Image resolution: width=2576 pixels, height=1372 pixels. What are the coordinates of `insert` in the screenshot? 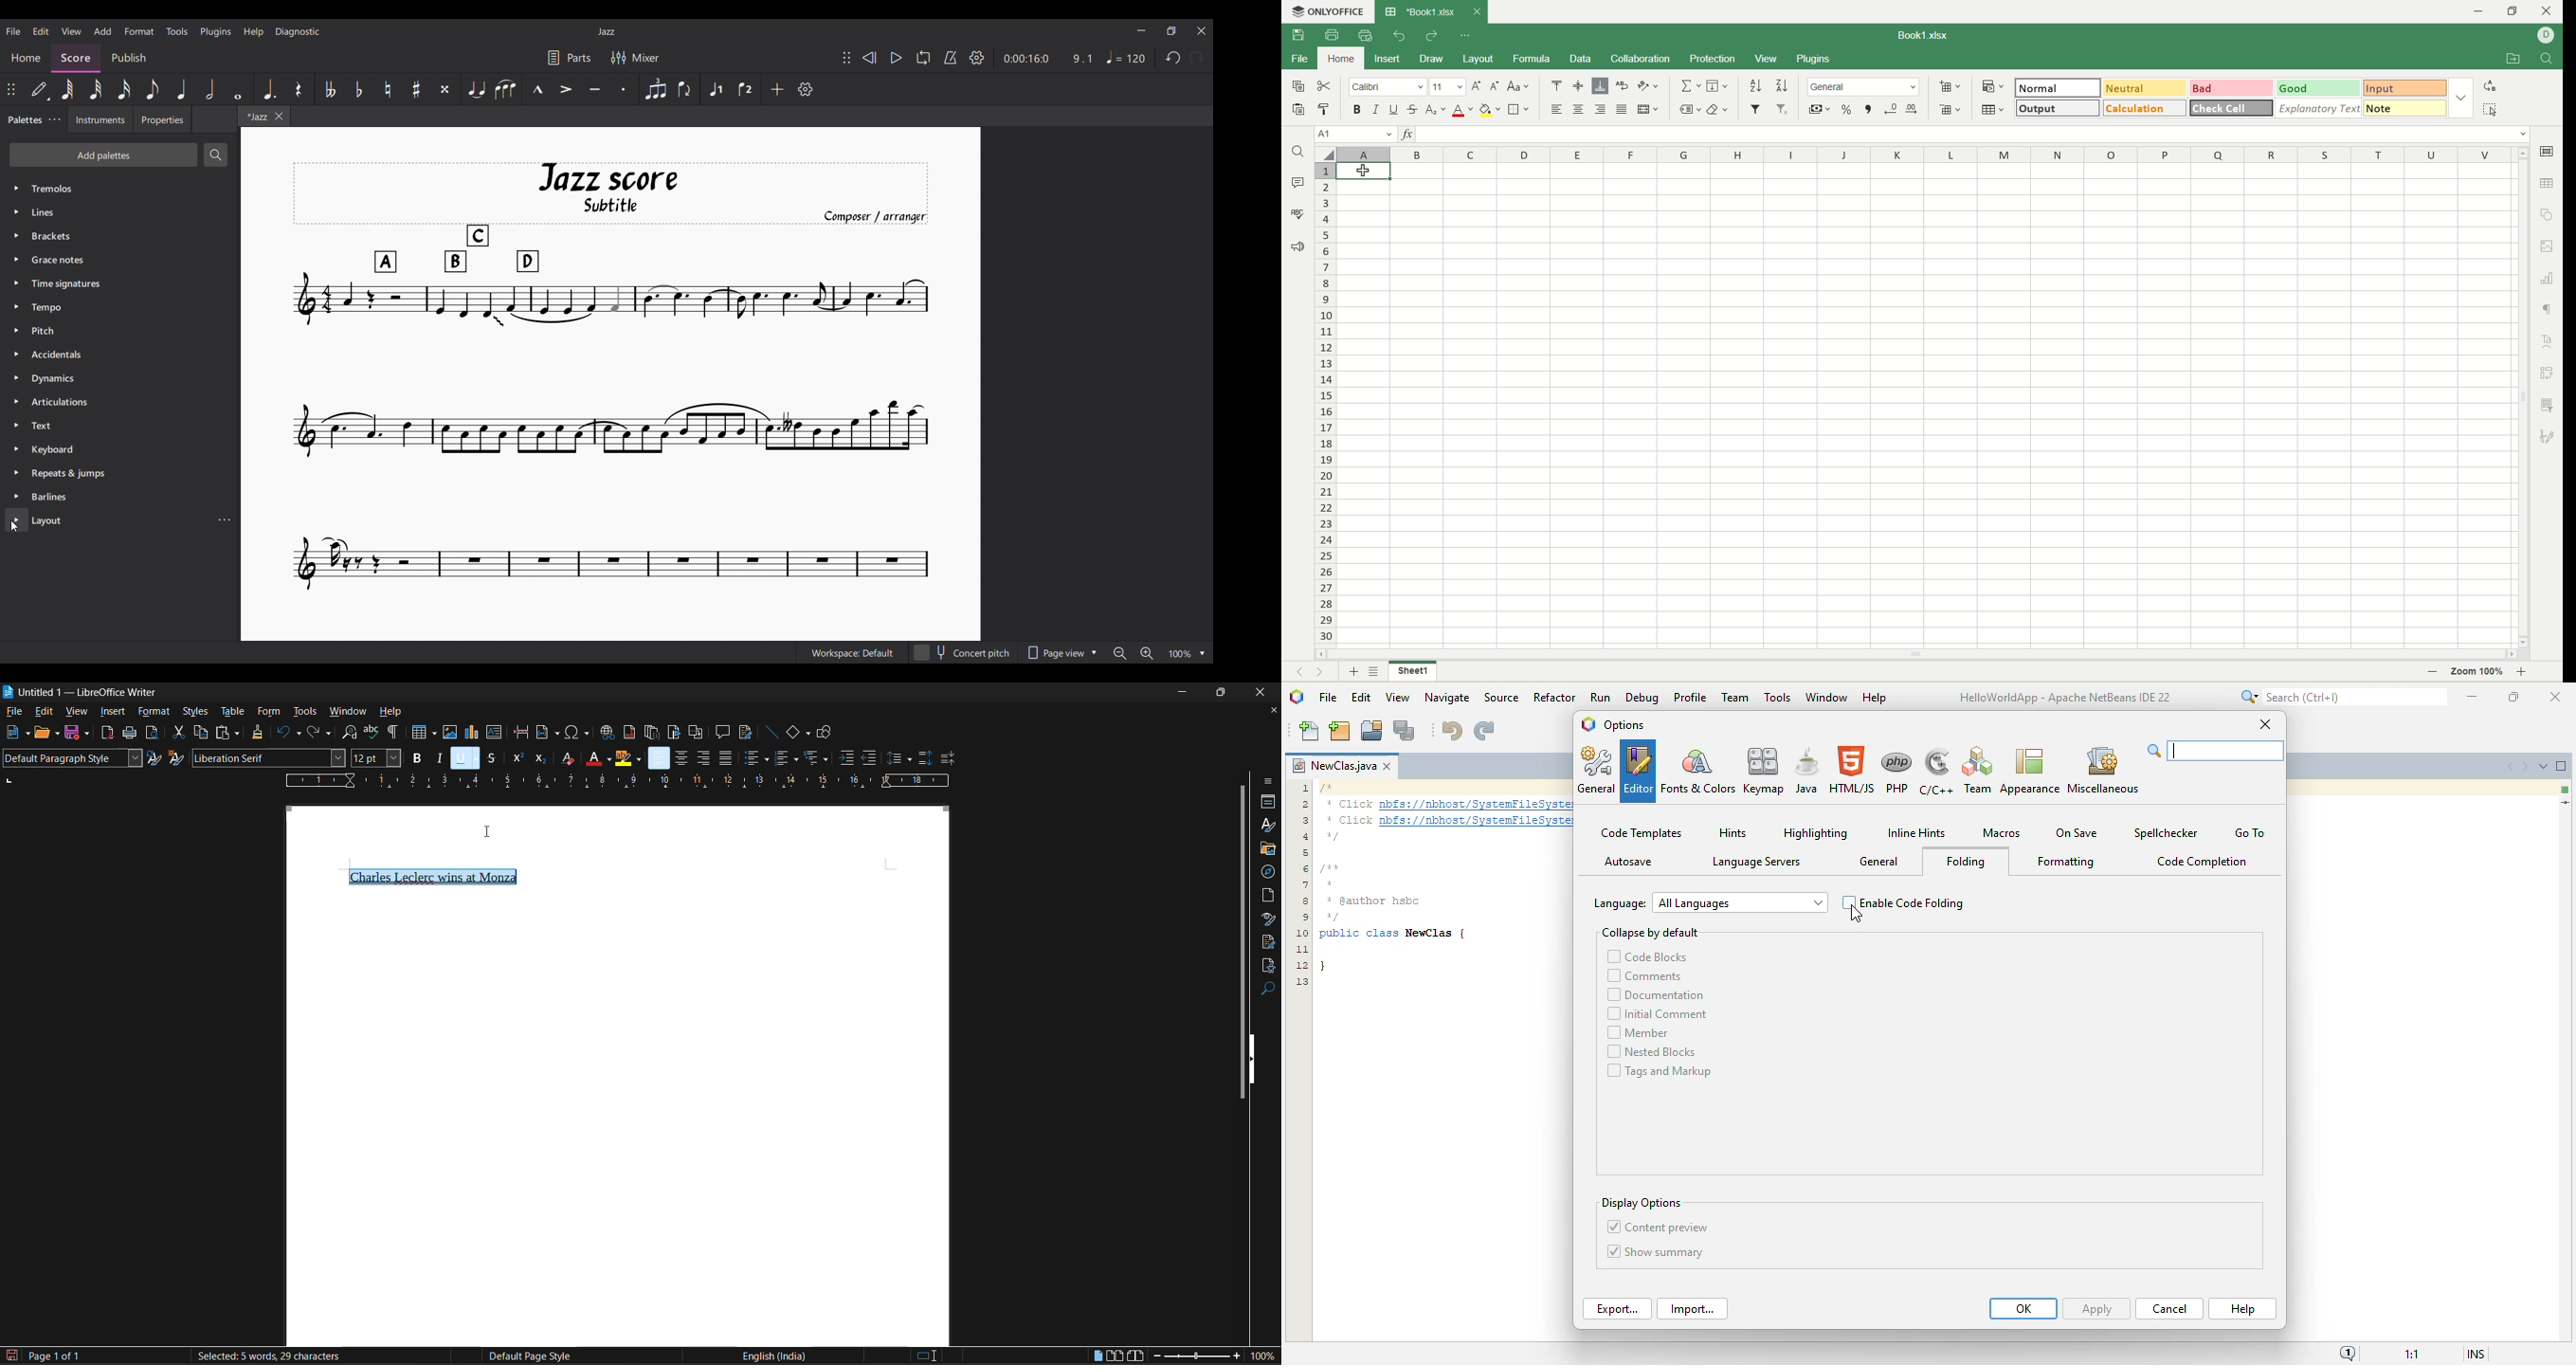 It's located at (1387, 58).